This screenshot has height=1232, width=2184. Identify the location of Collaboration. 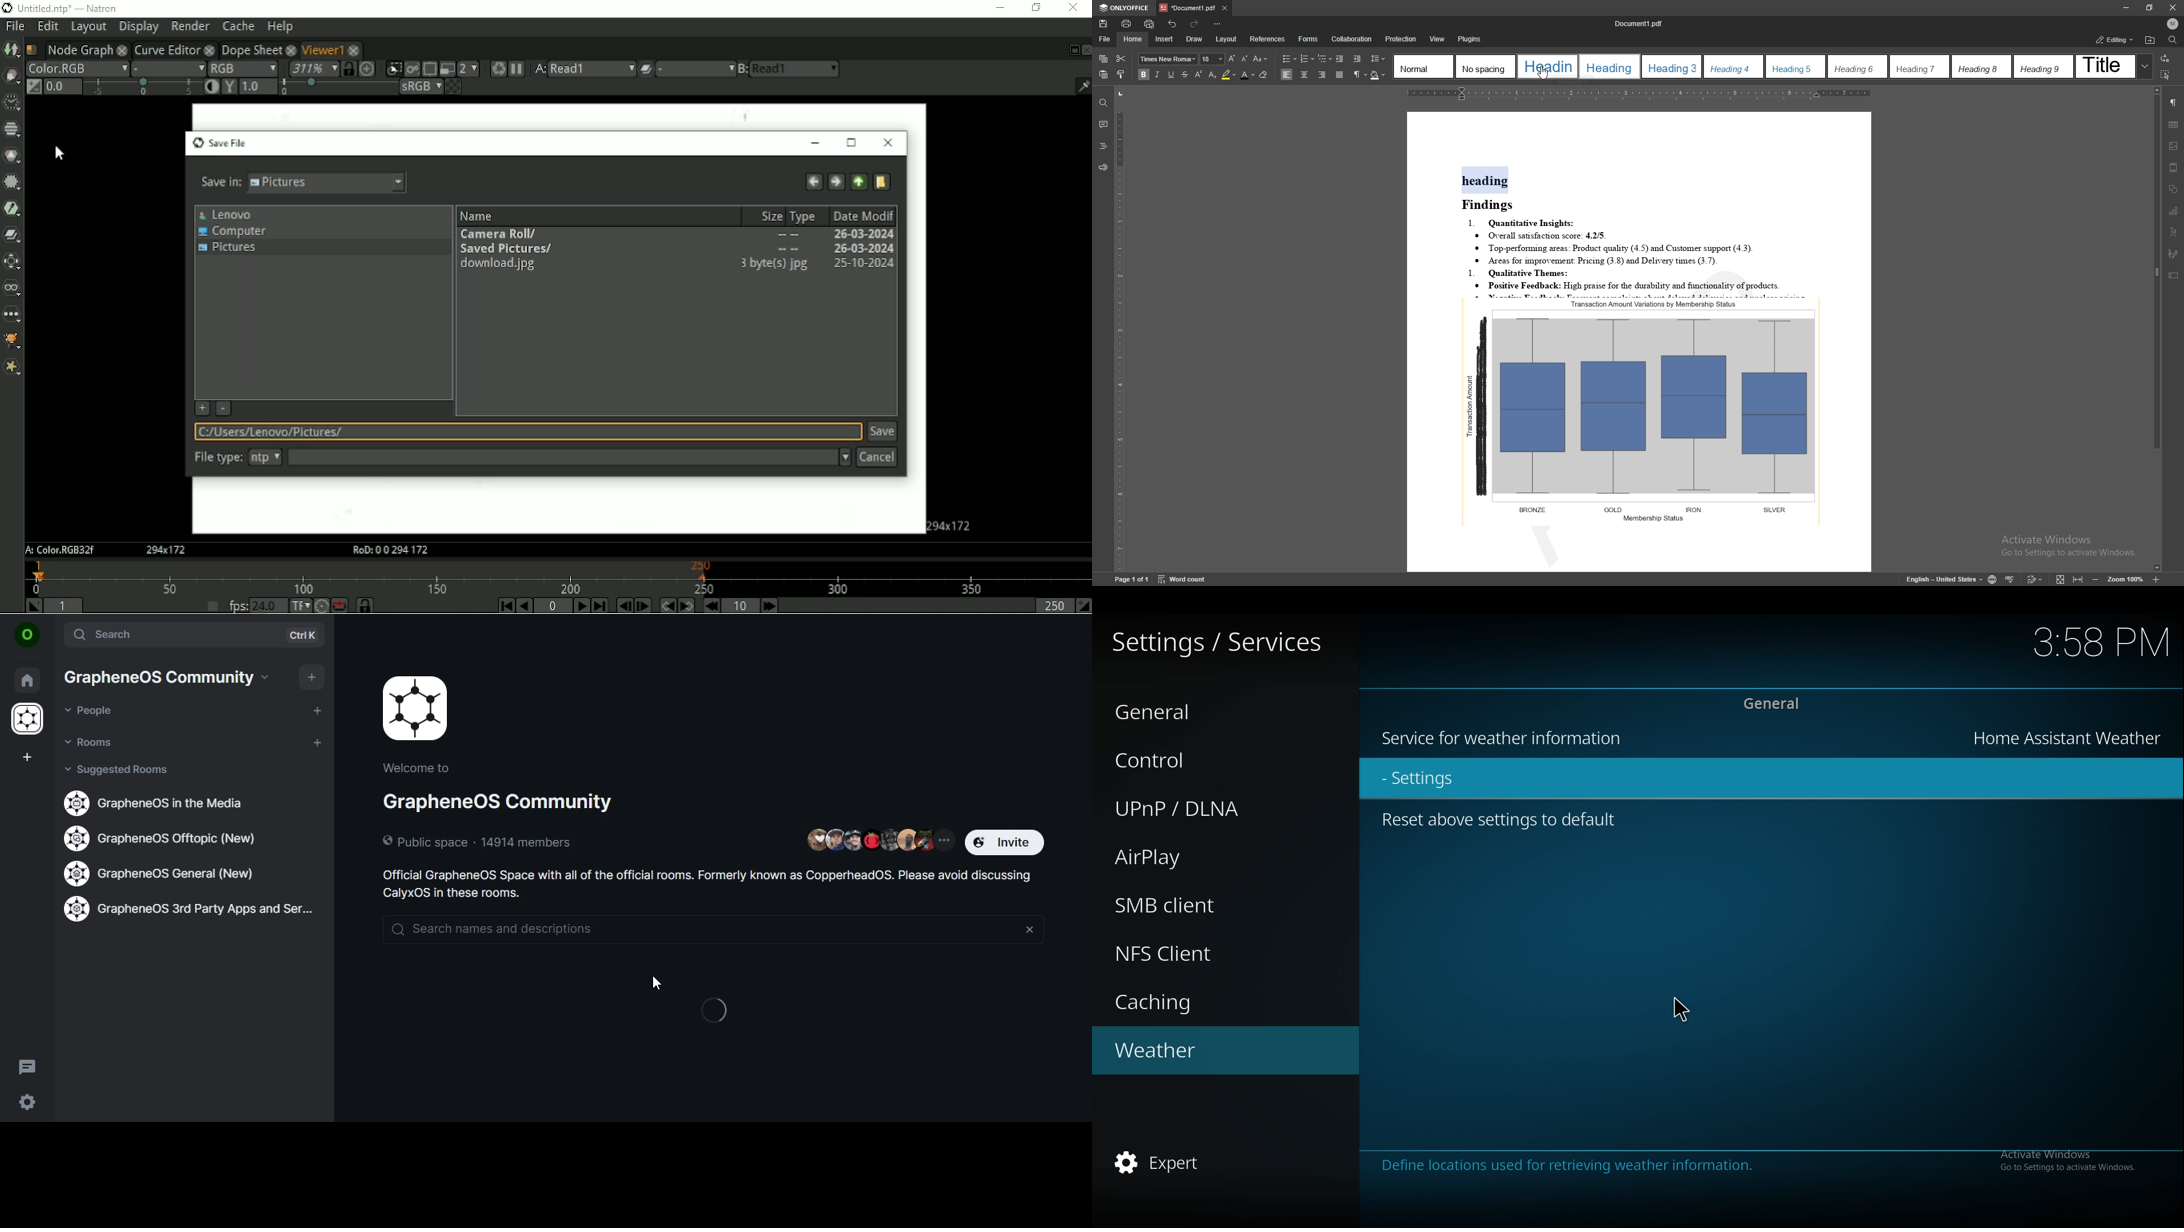
(1352, 39).